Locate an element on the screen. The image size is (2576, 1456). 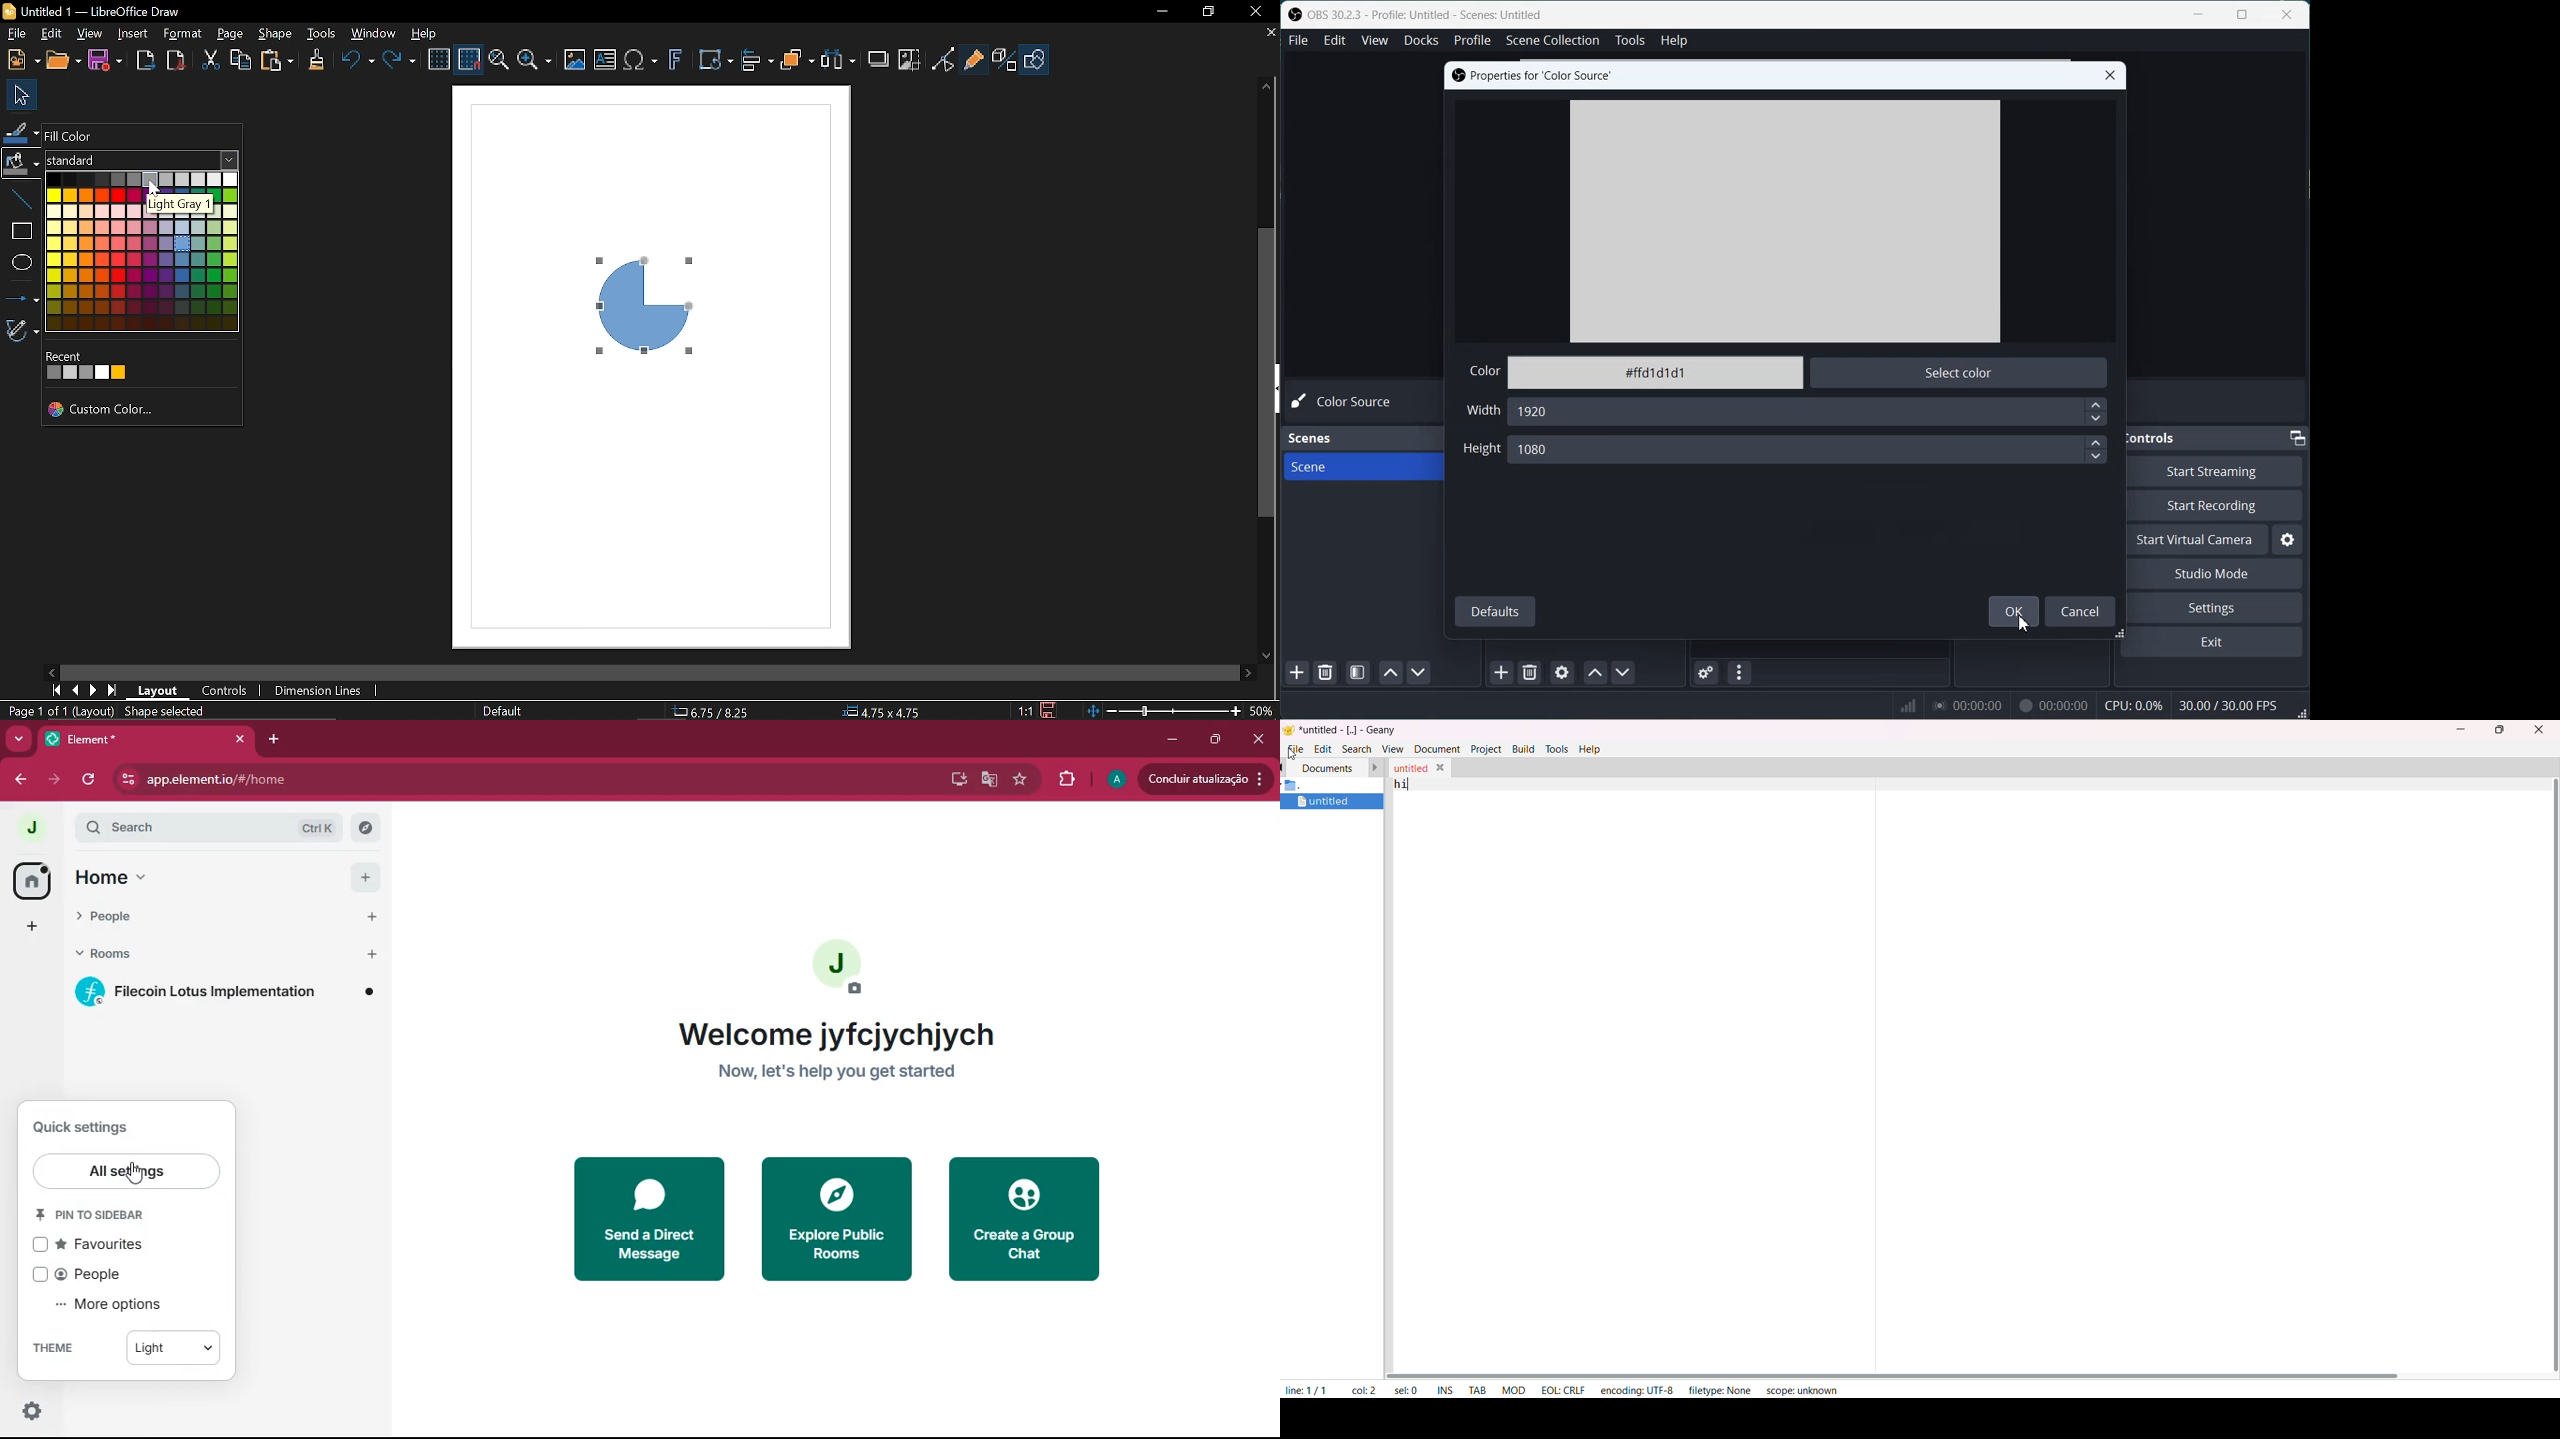
Add Scene is located at coordinates (1297, 672).